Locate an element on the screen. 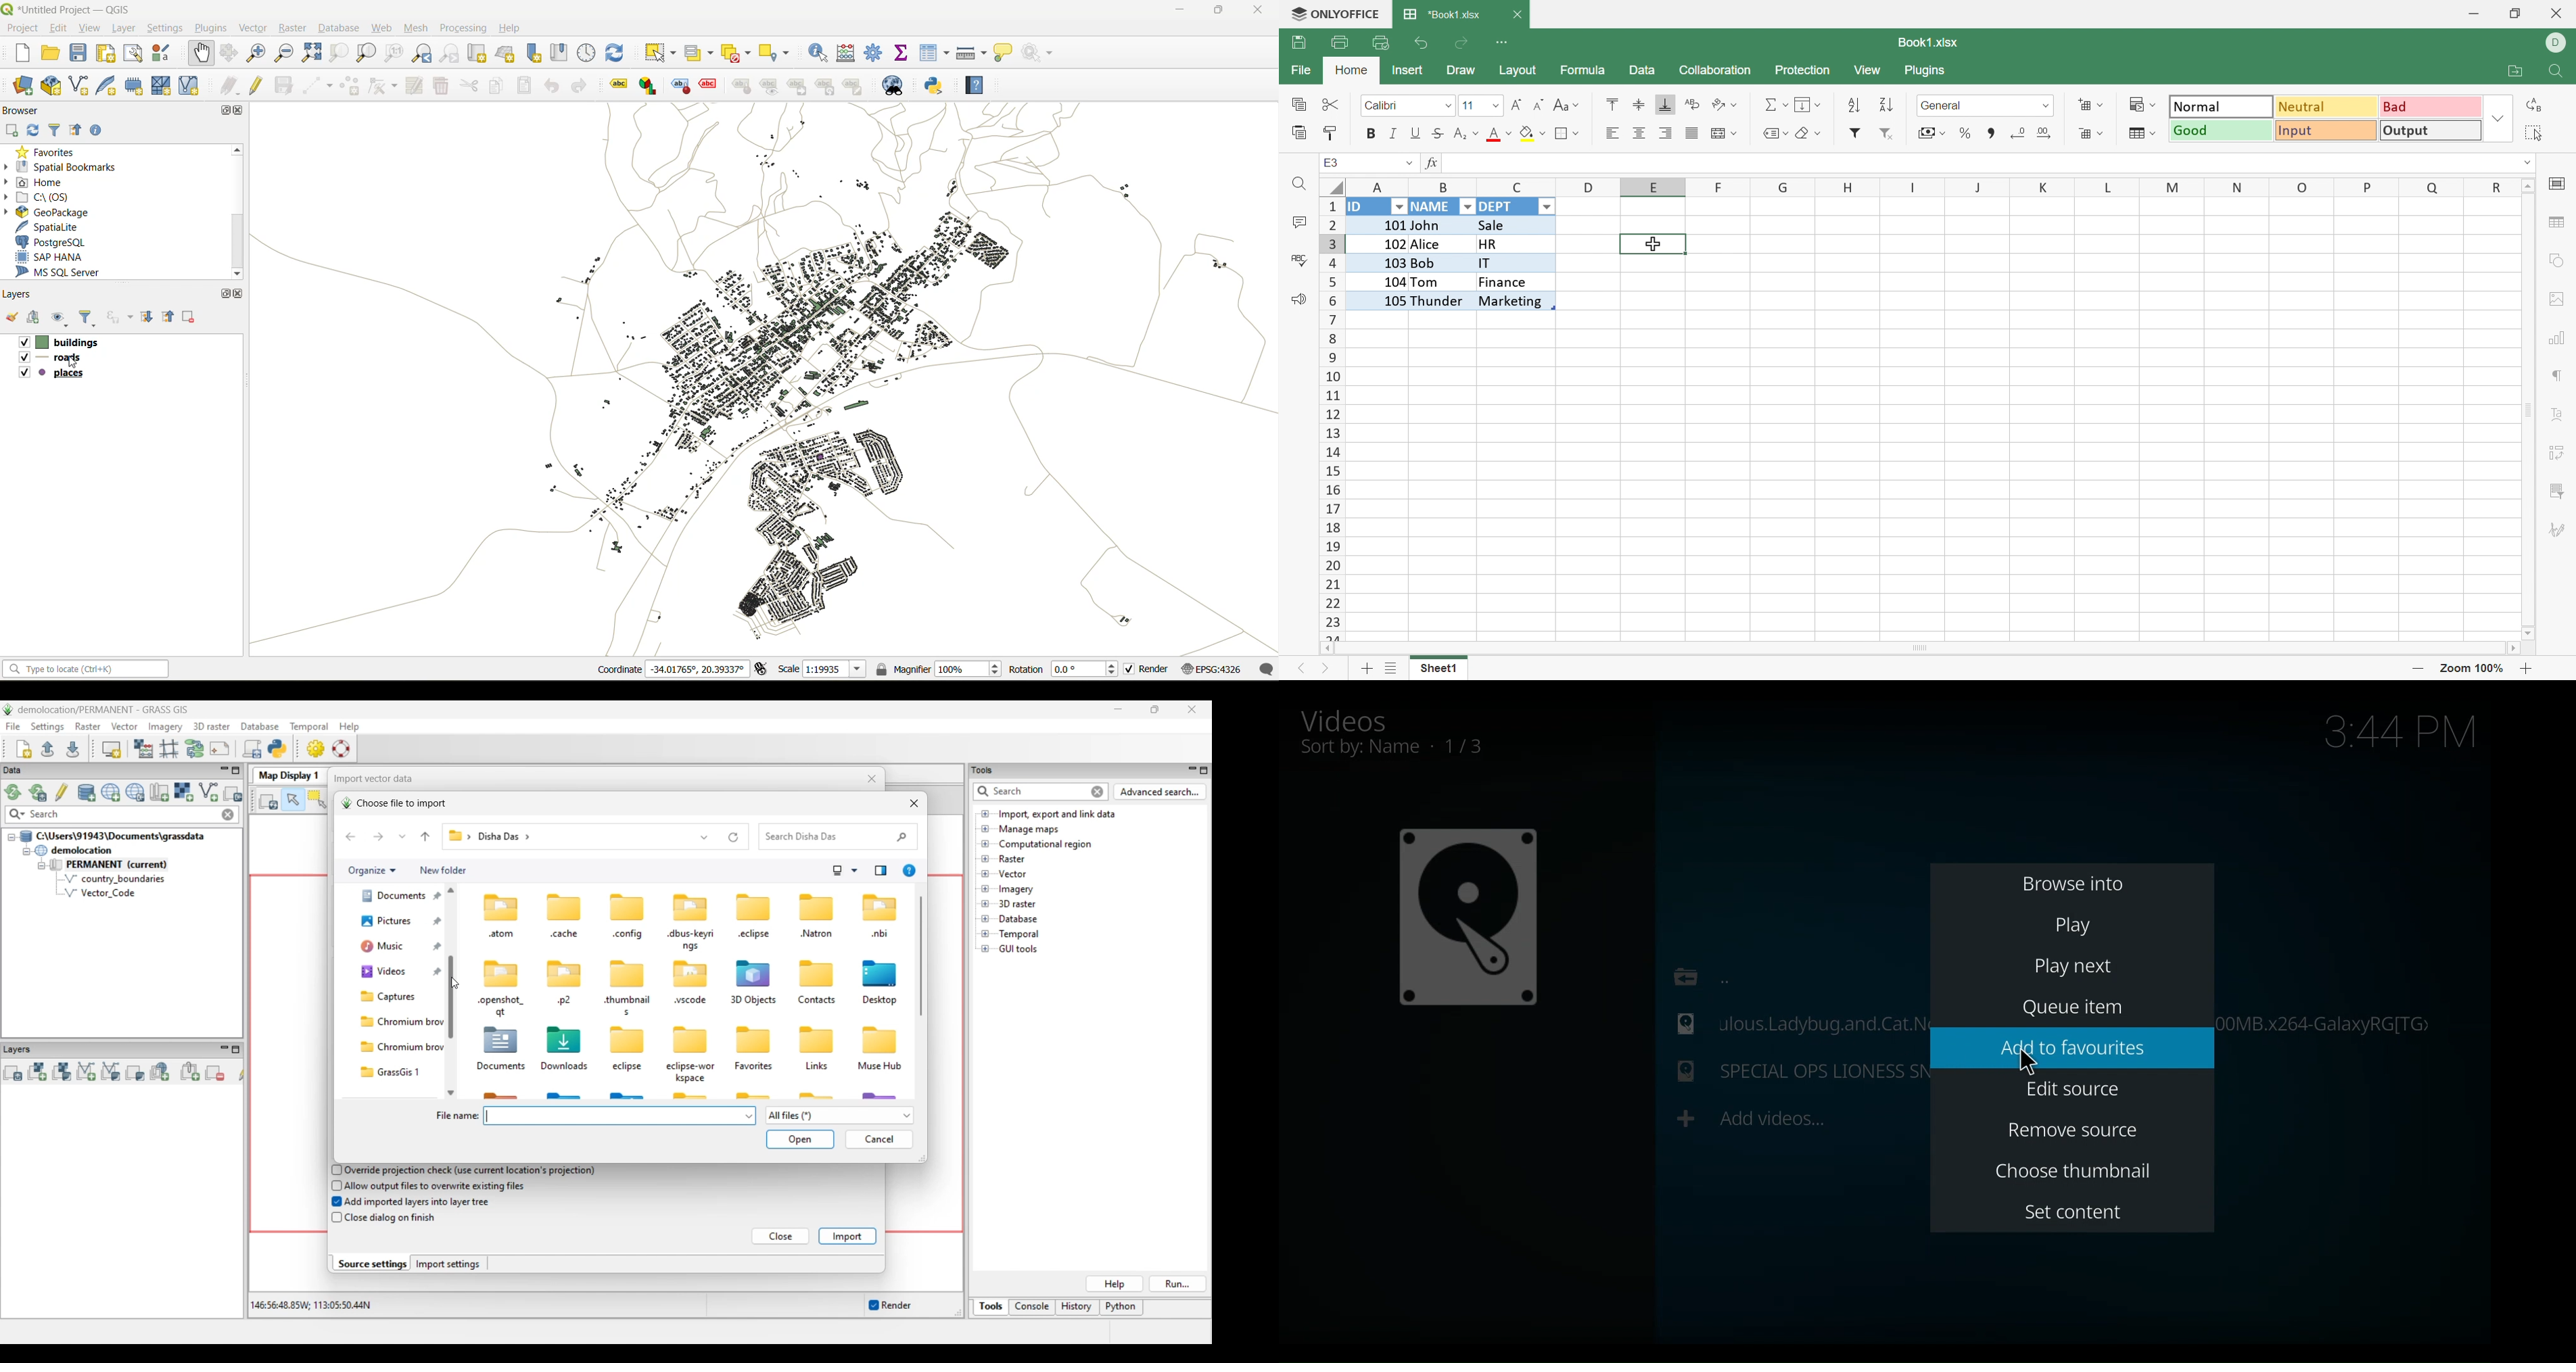 This screenshot has height=1372, width=2576. Previous is located at coordinates (1305, 672).